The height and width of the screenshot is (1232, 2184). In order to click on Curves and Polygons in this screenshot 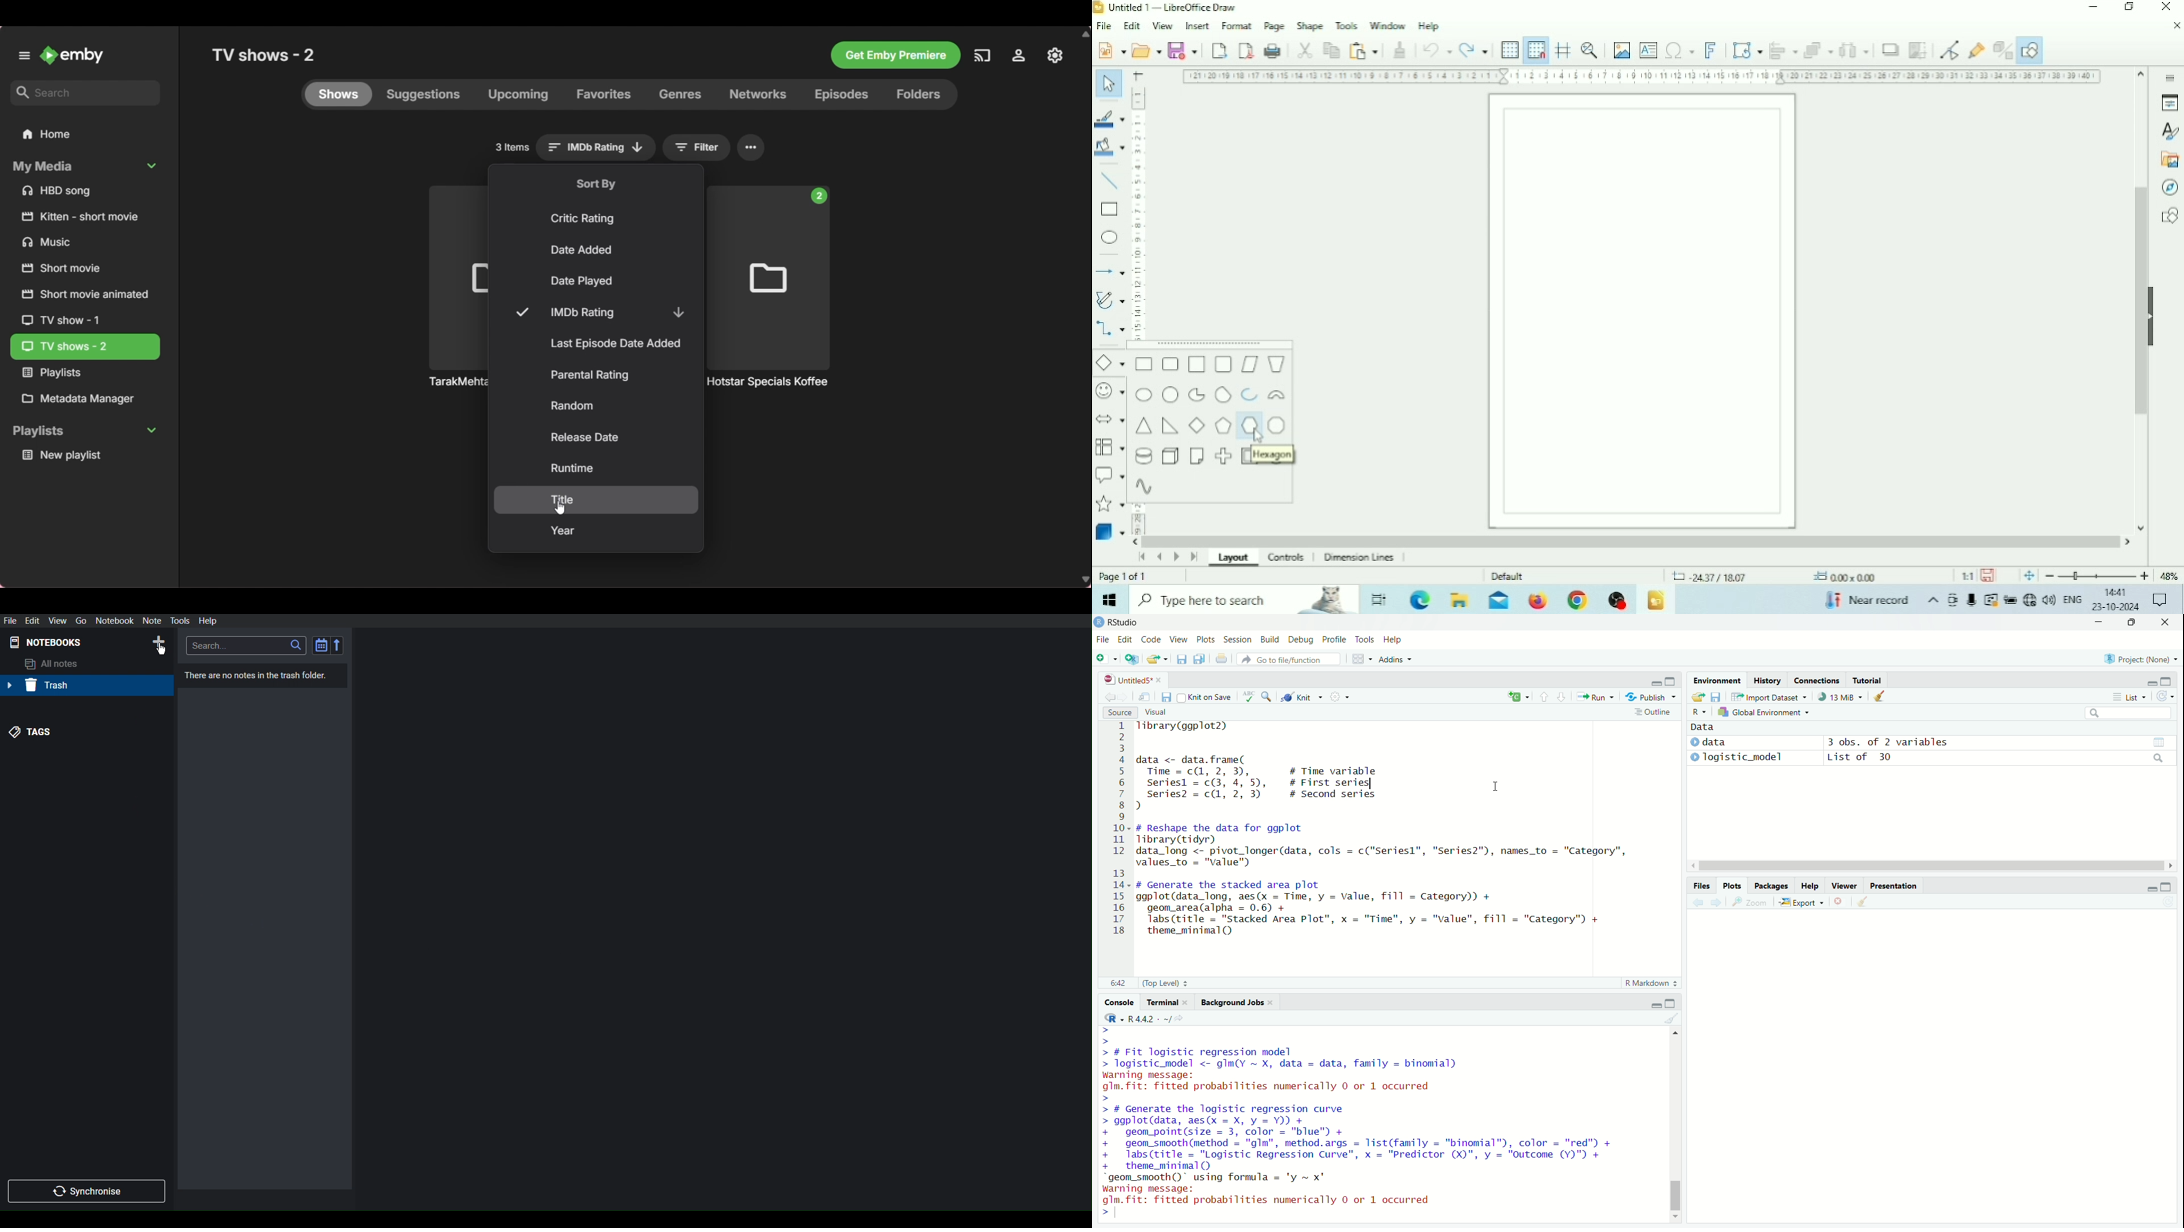, I will do `click(1110, 300)`.